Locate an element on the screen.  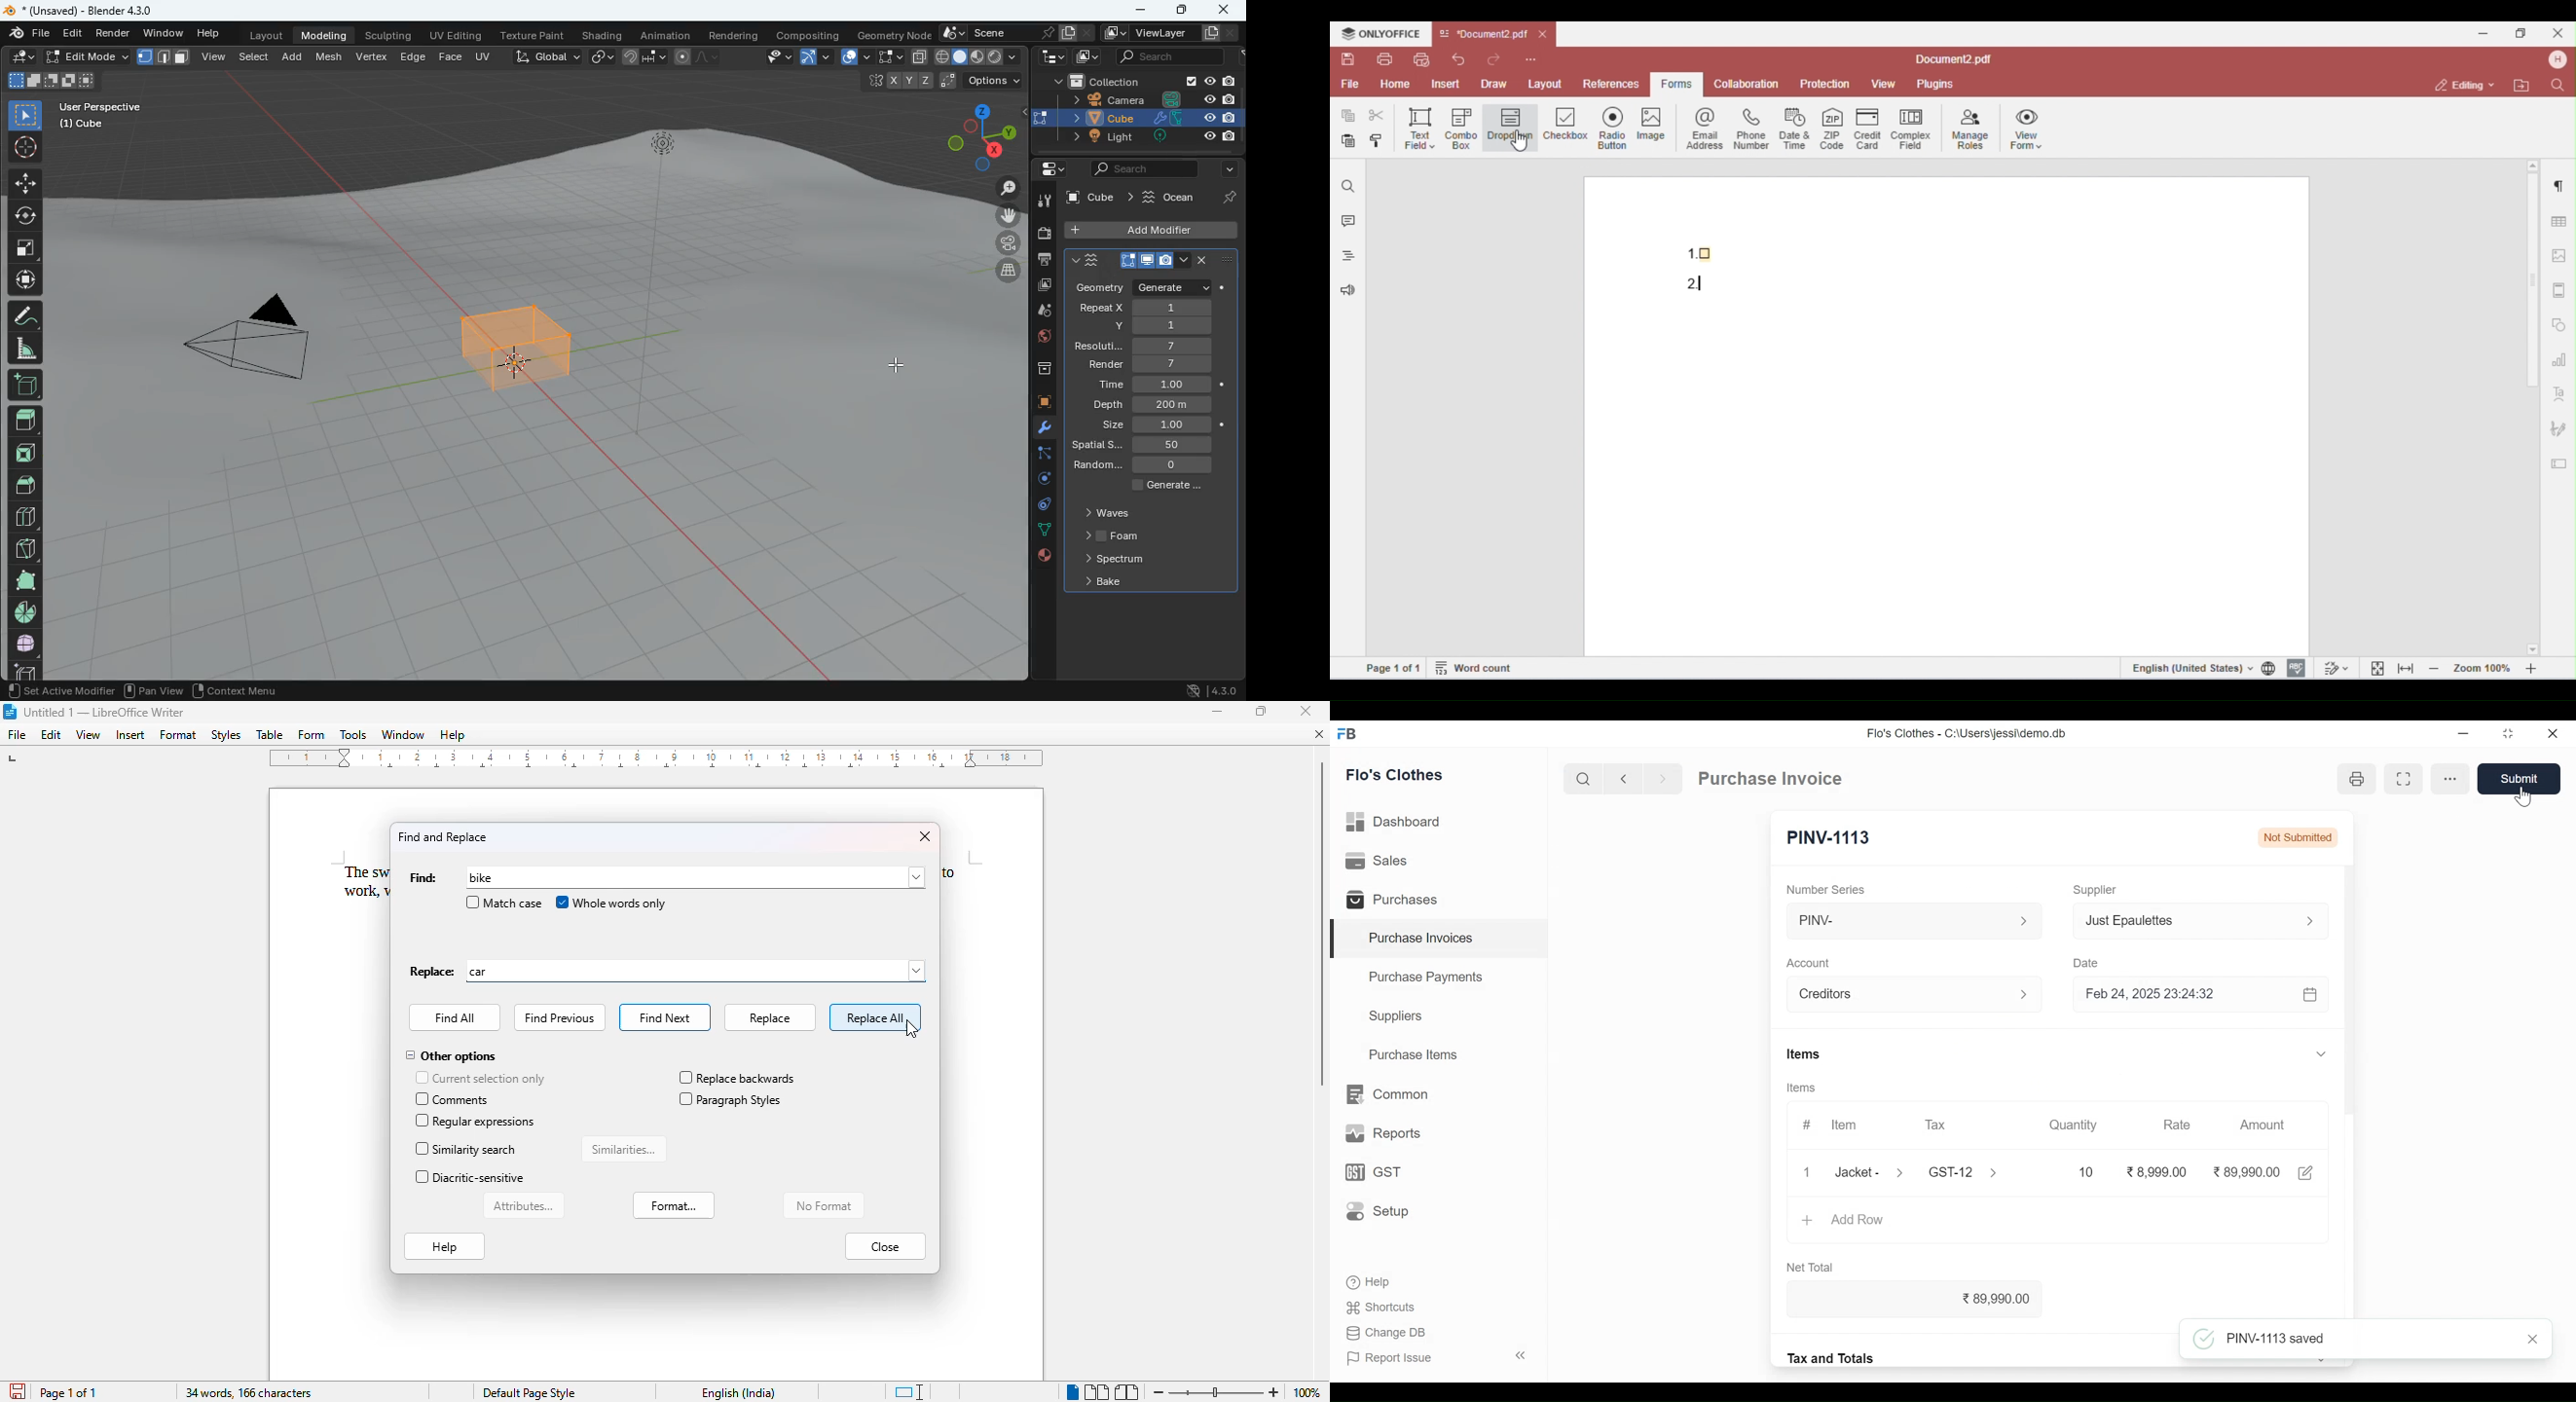
Save is located at coordinates (2524, 779).